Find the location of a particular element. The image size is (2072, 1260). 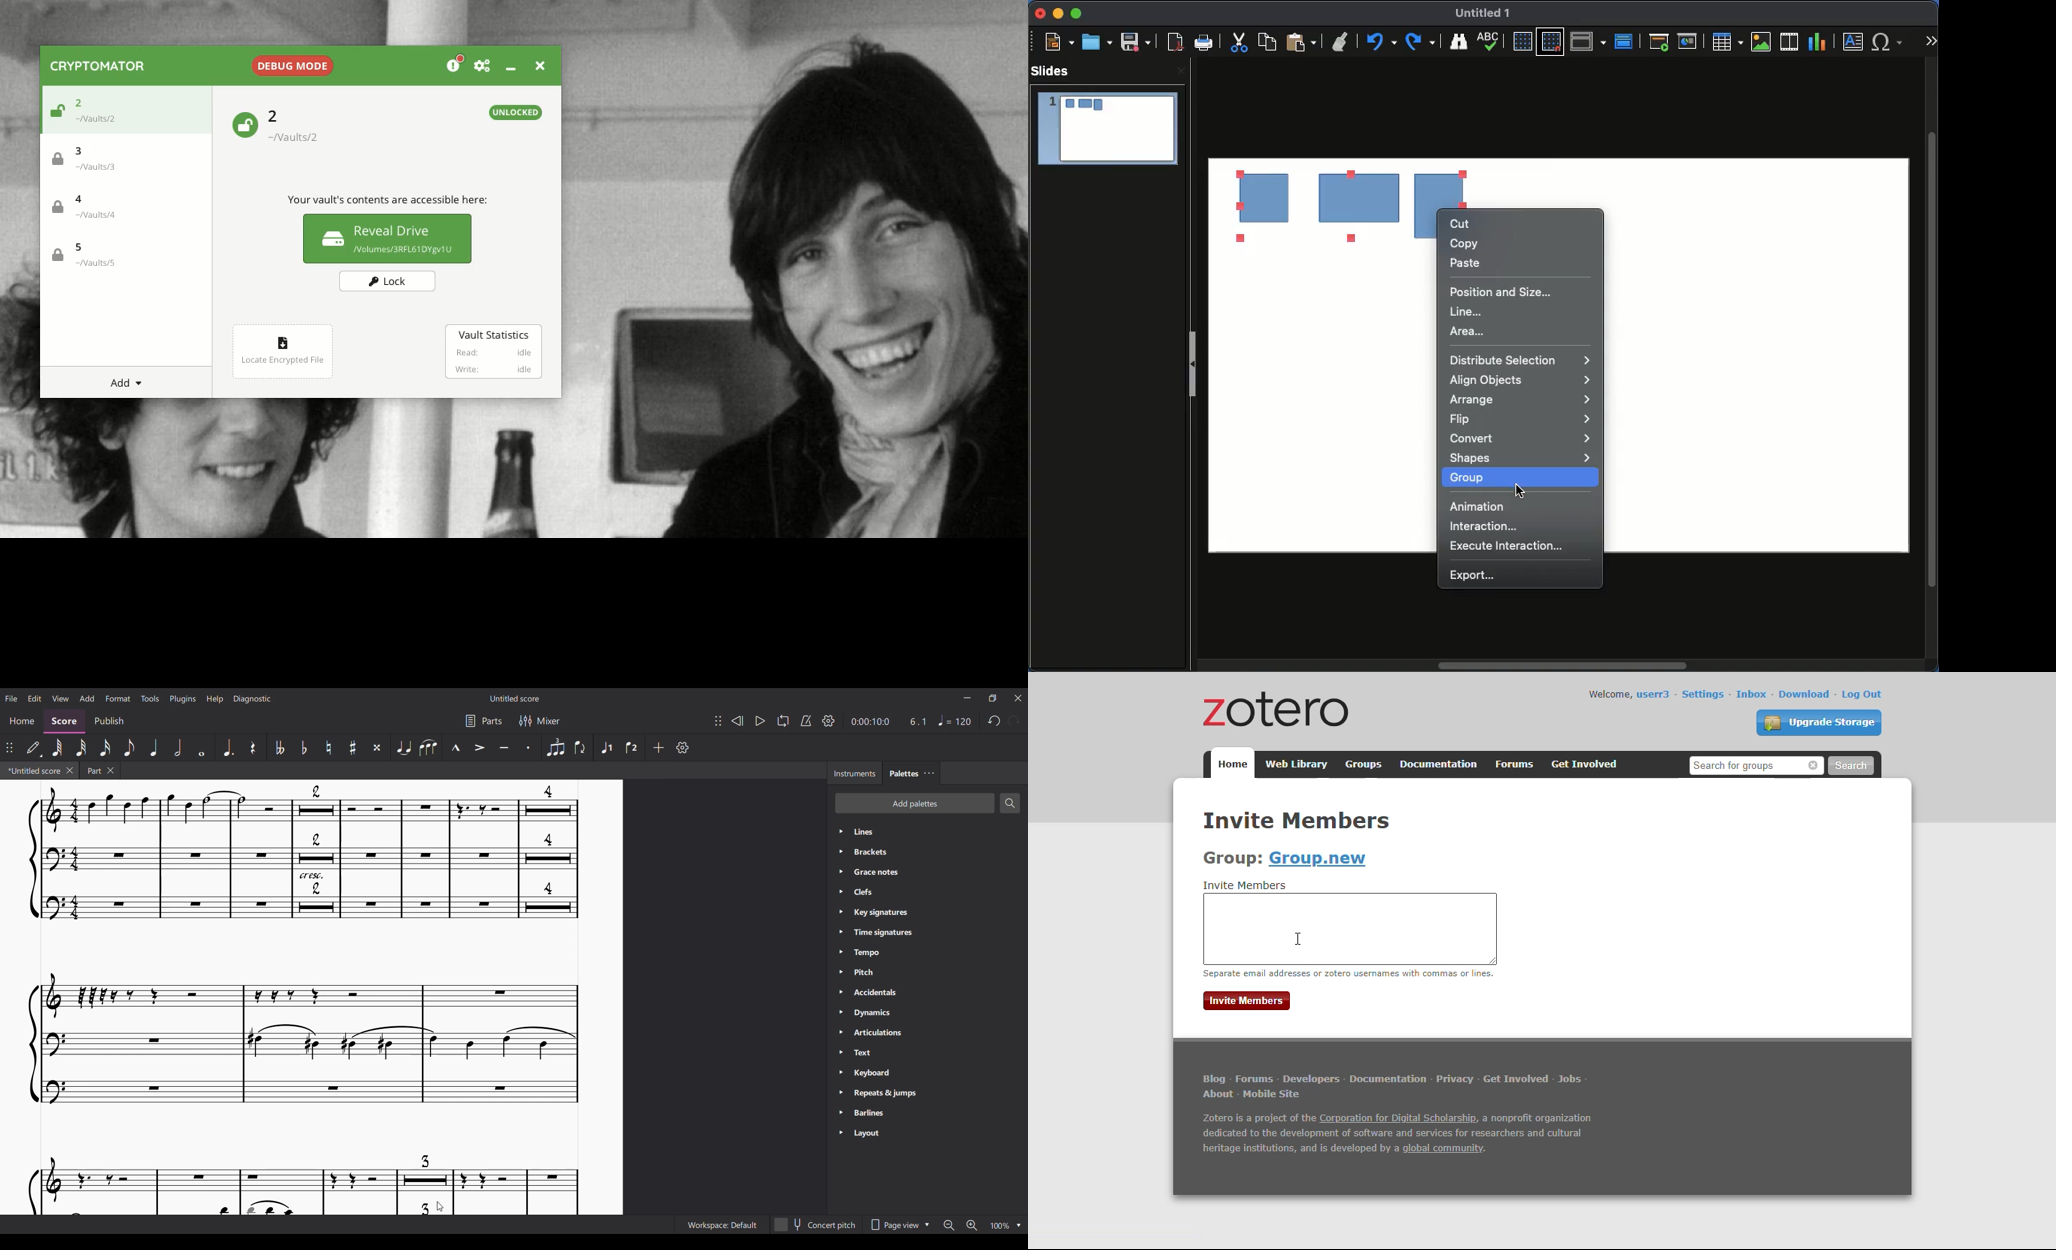

Vault 3 is located at coordinates (91, 157).